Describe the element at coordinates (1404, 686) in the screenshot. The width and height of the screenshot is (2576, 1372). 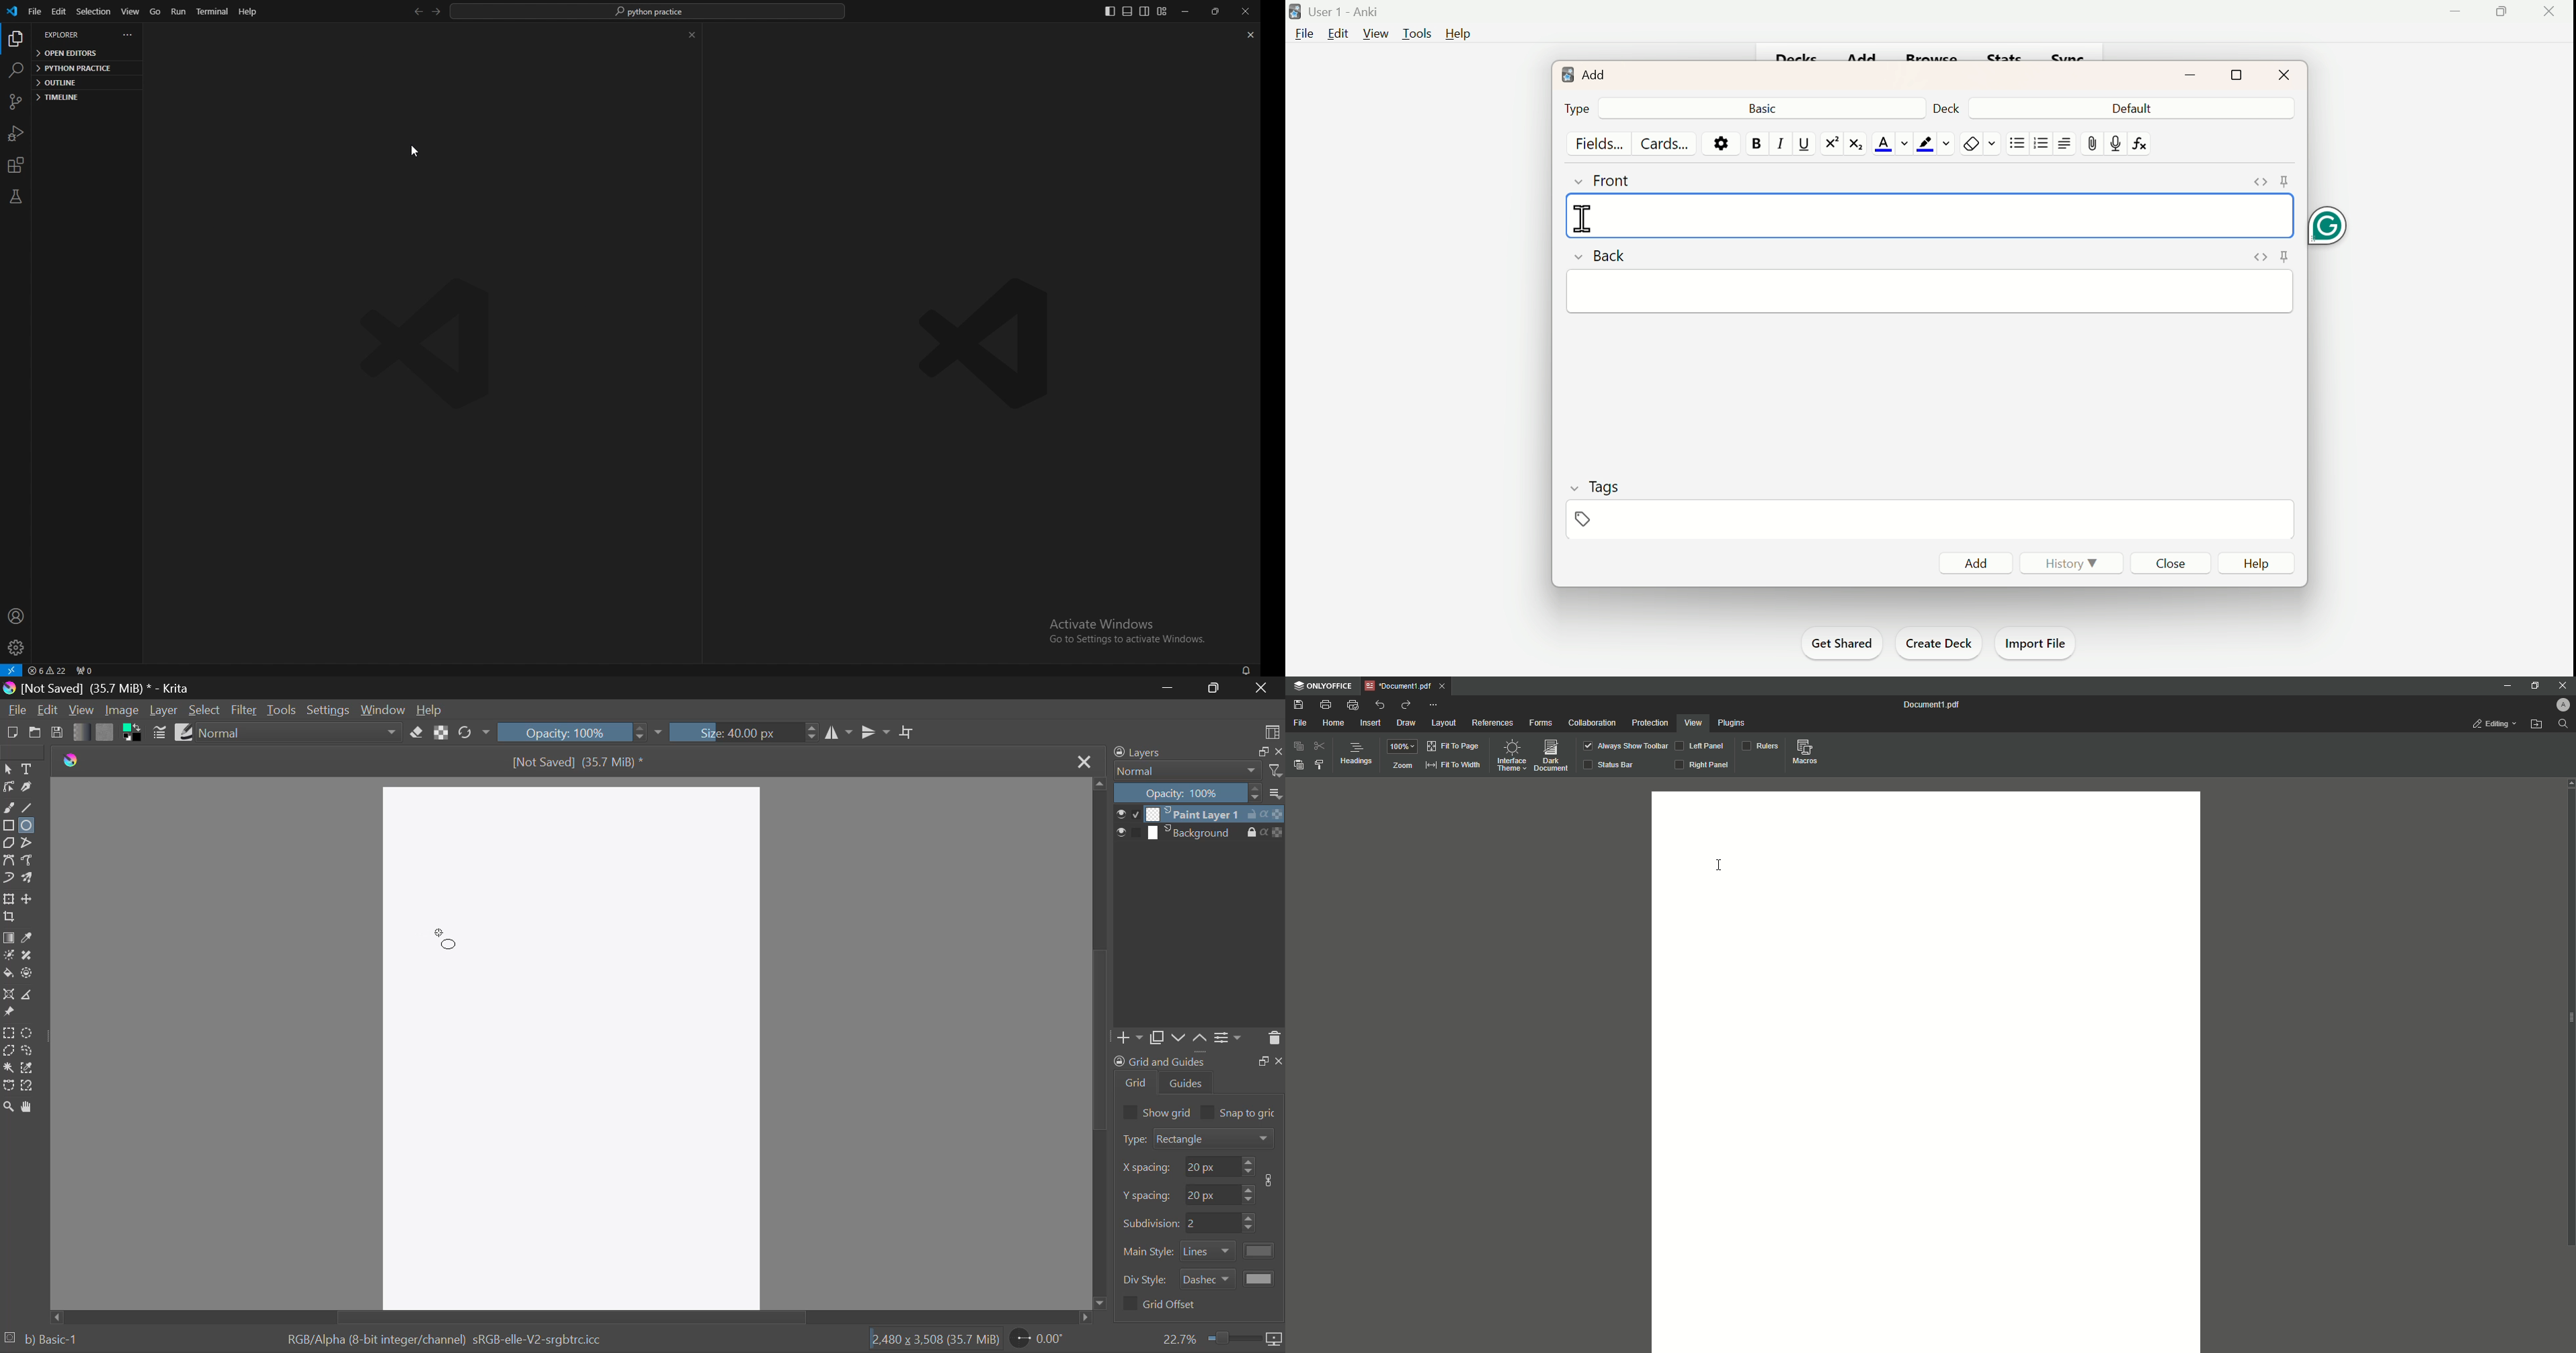
I see `Document1 pdf` at that location.